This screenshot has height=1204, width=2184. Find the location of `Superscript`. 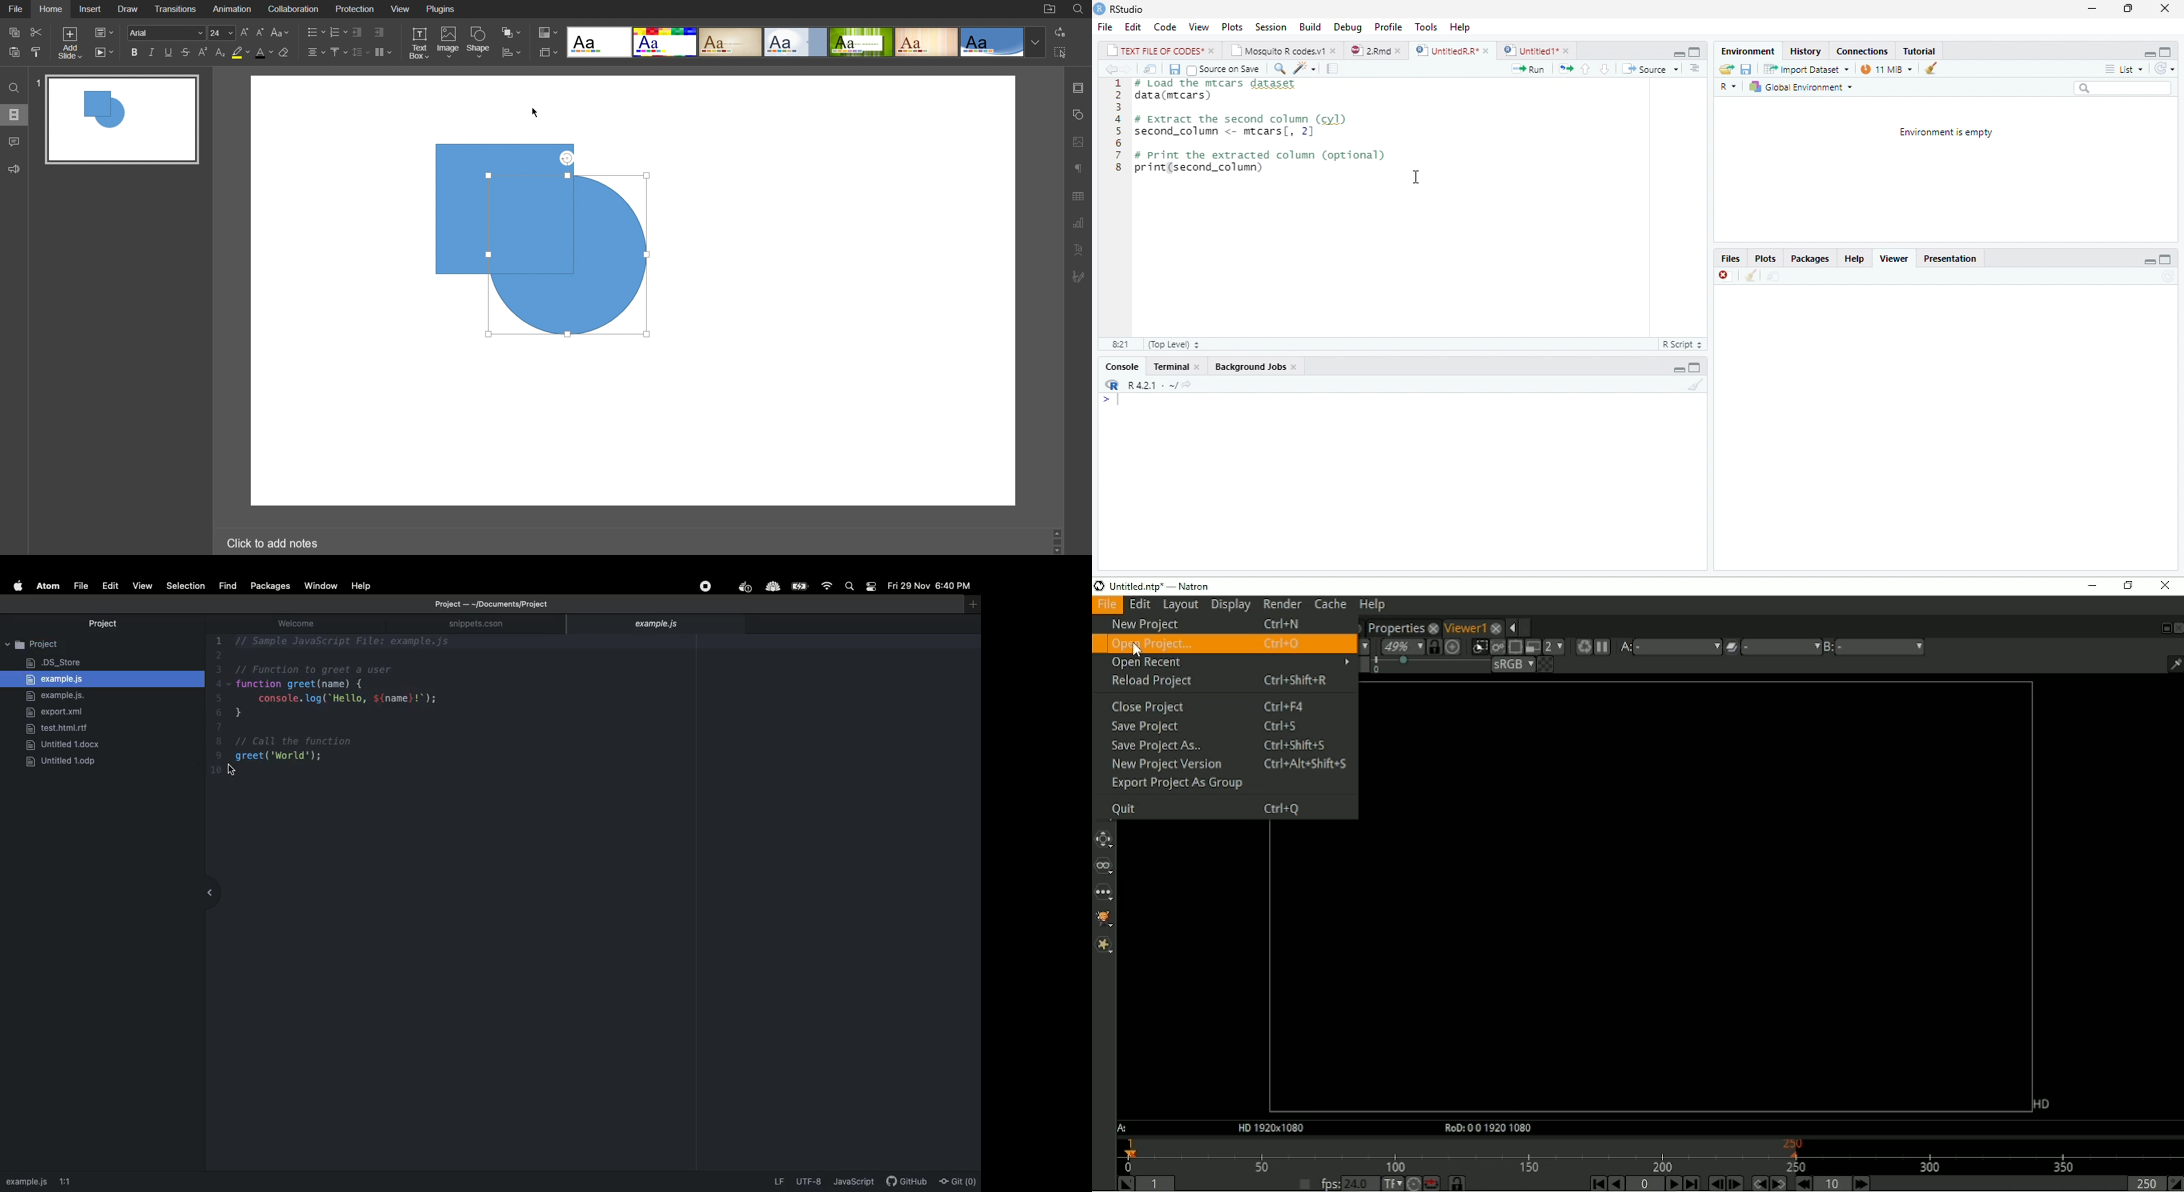

Superscript is located at coordinates (203, 53).